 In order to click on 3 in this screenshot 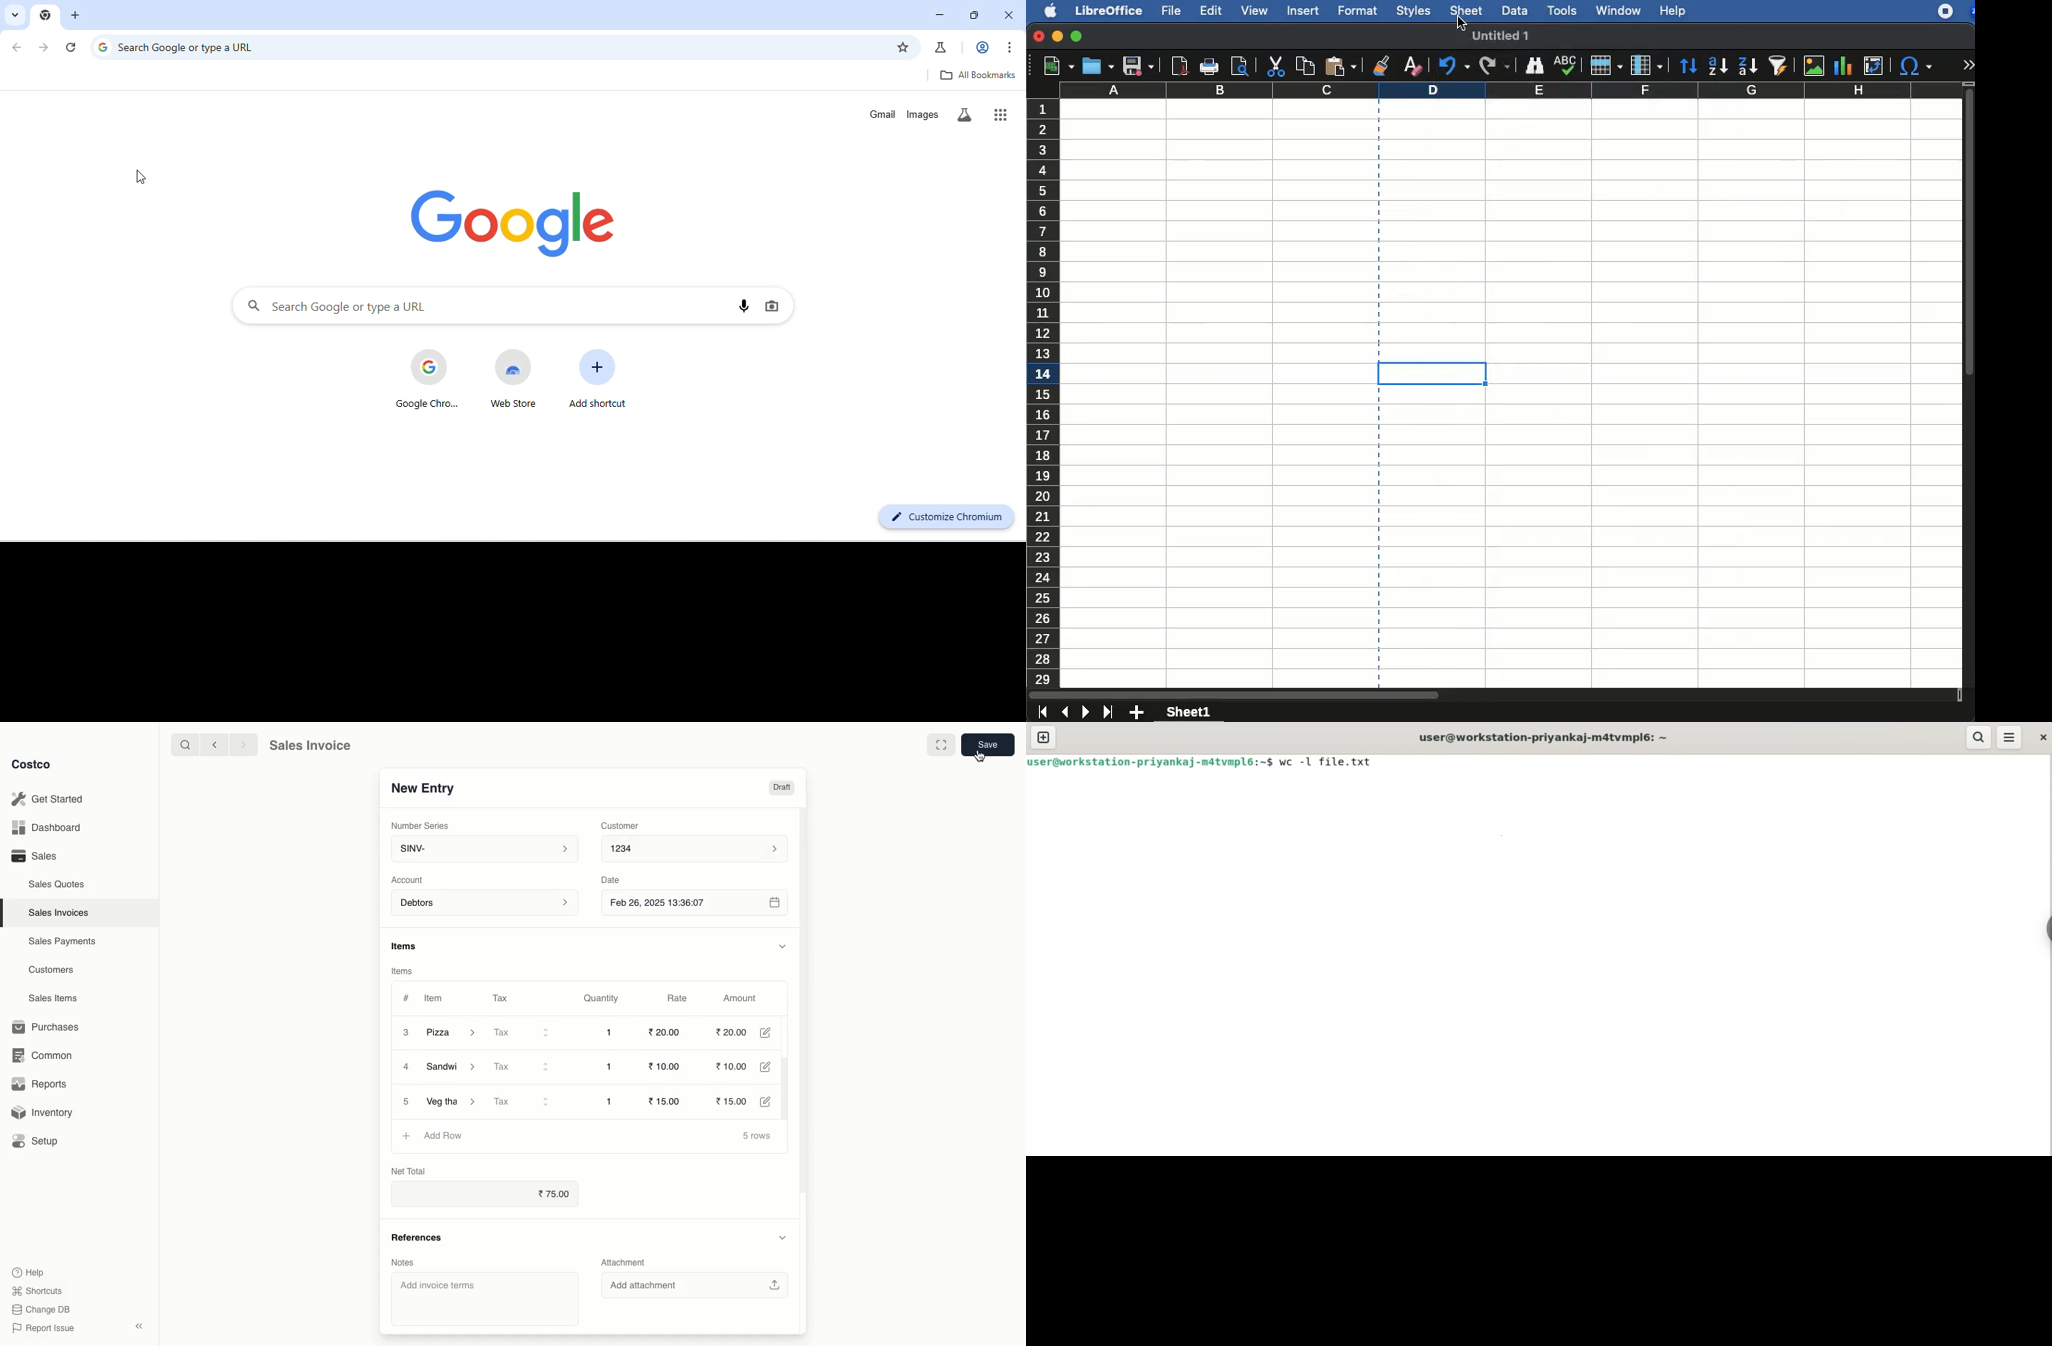, I will do `click(405, 1032)`.